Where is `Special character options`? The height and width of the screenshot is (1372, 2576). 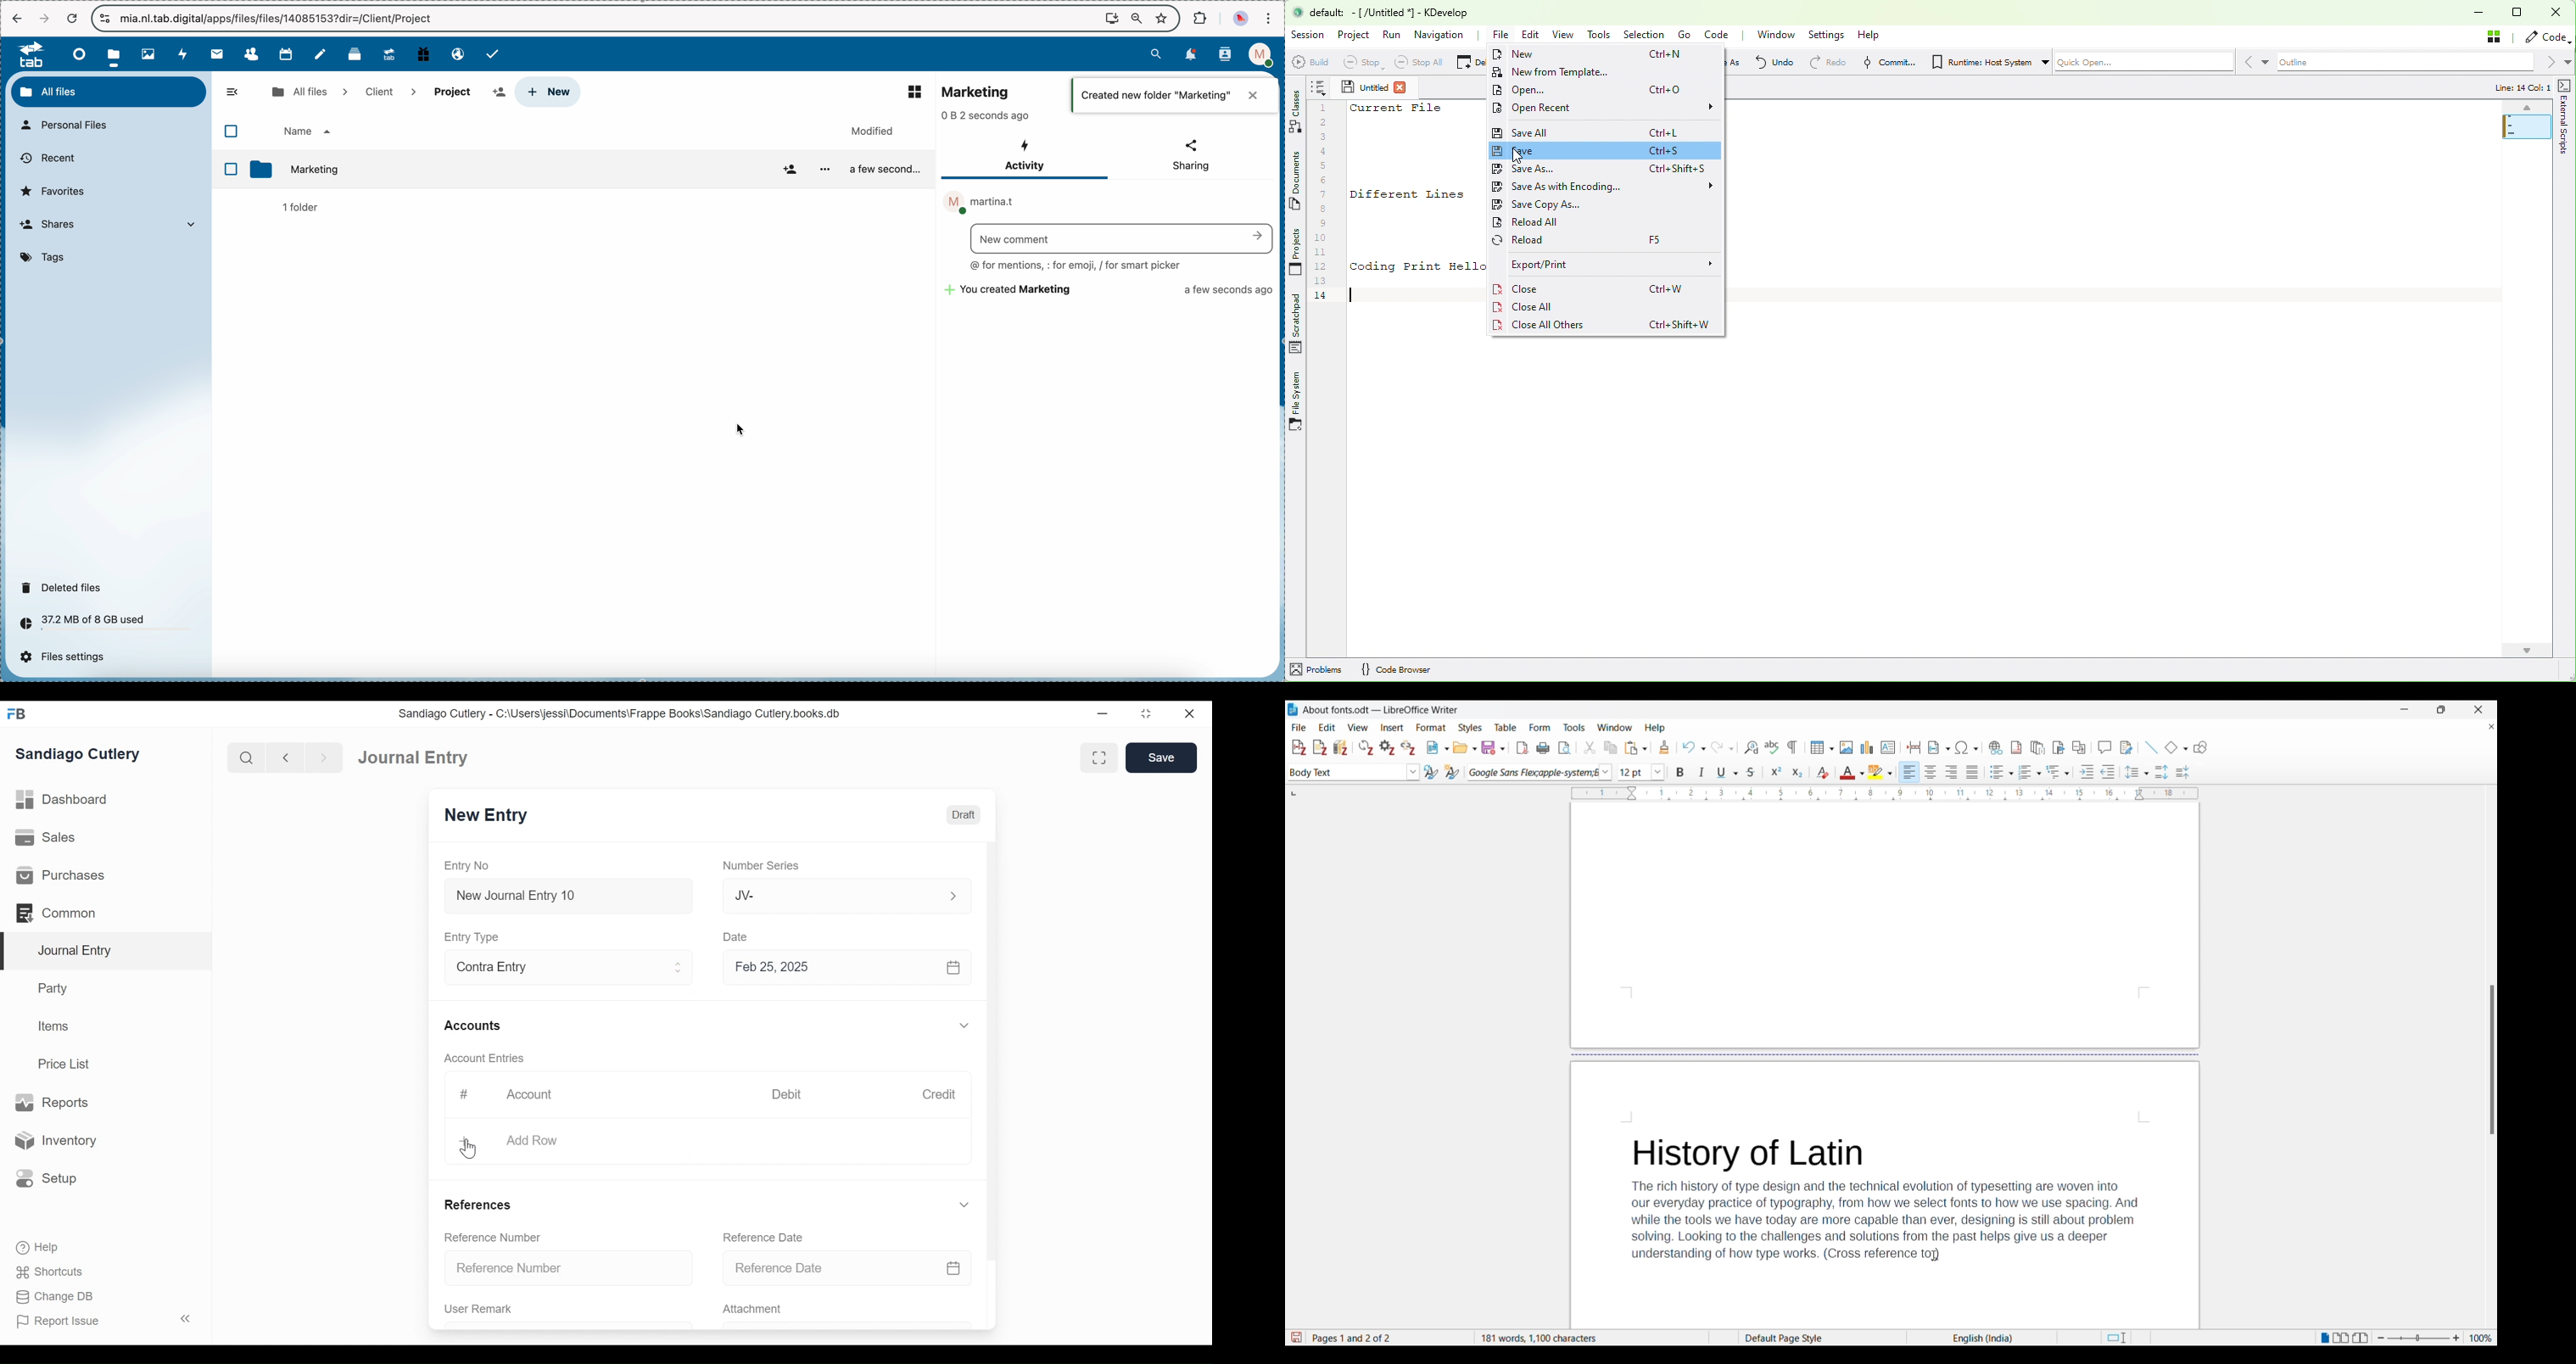
Special character options is located at coordinates (1967, 747).